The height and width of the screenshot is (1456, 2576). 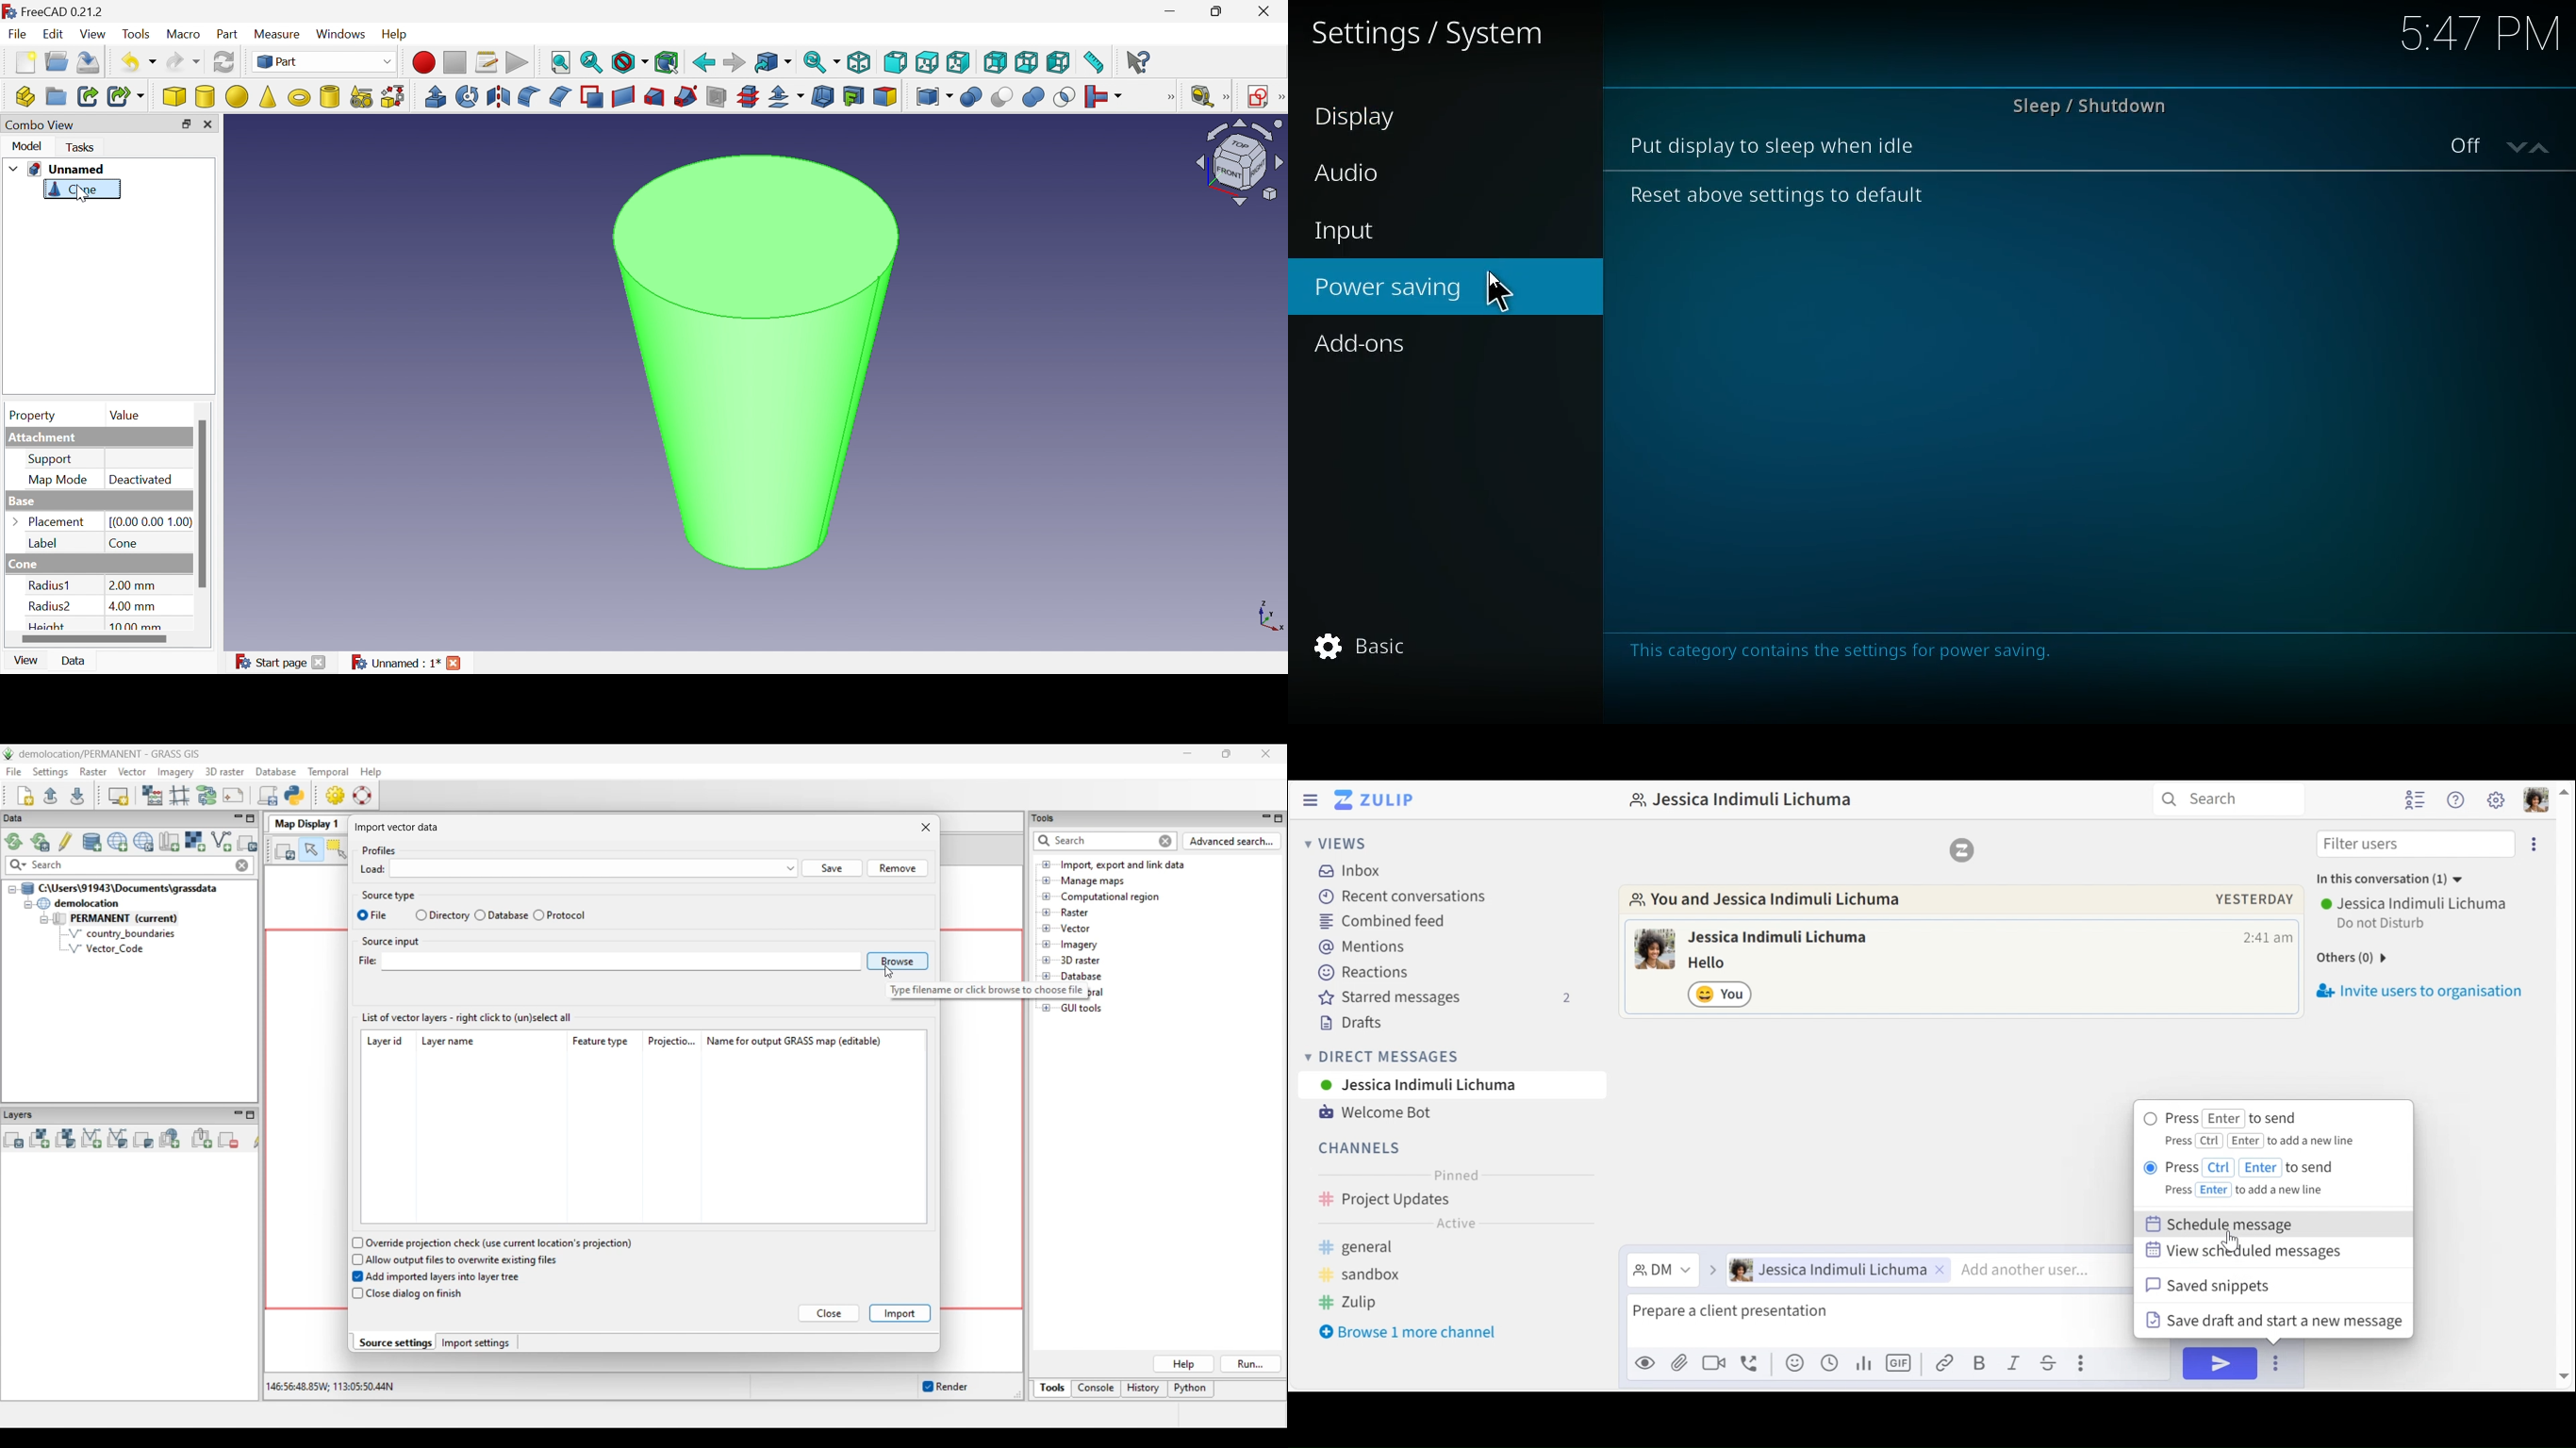 I want to click on Go to linked object, so click(x=773, y=62).